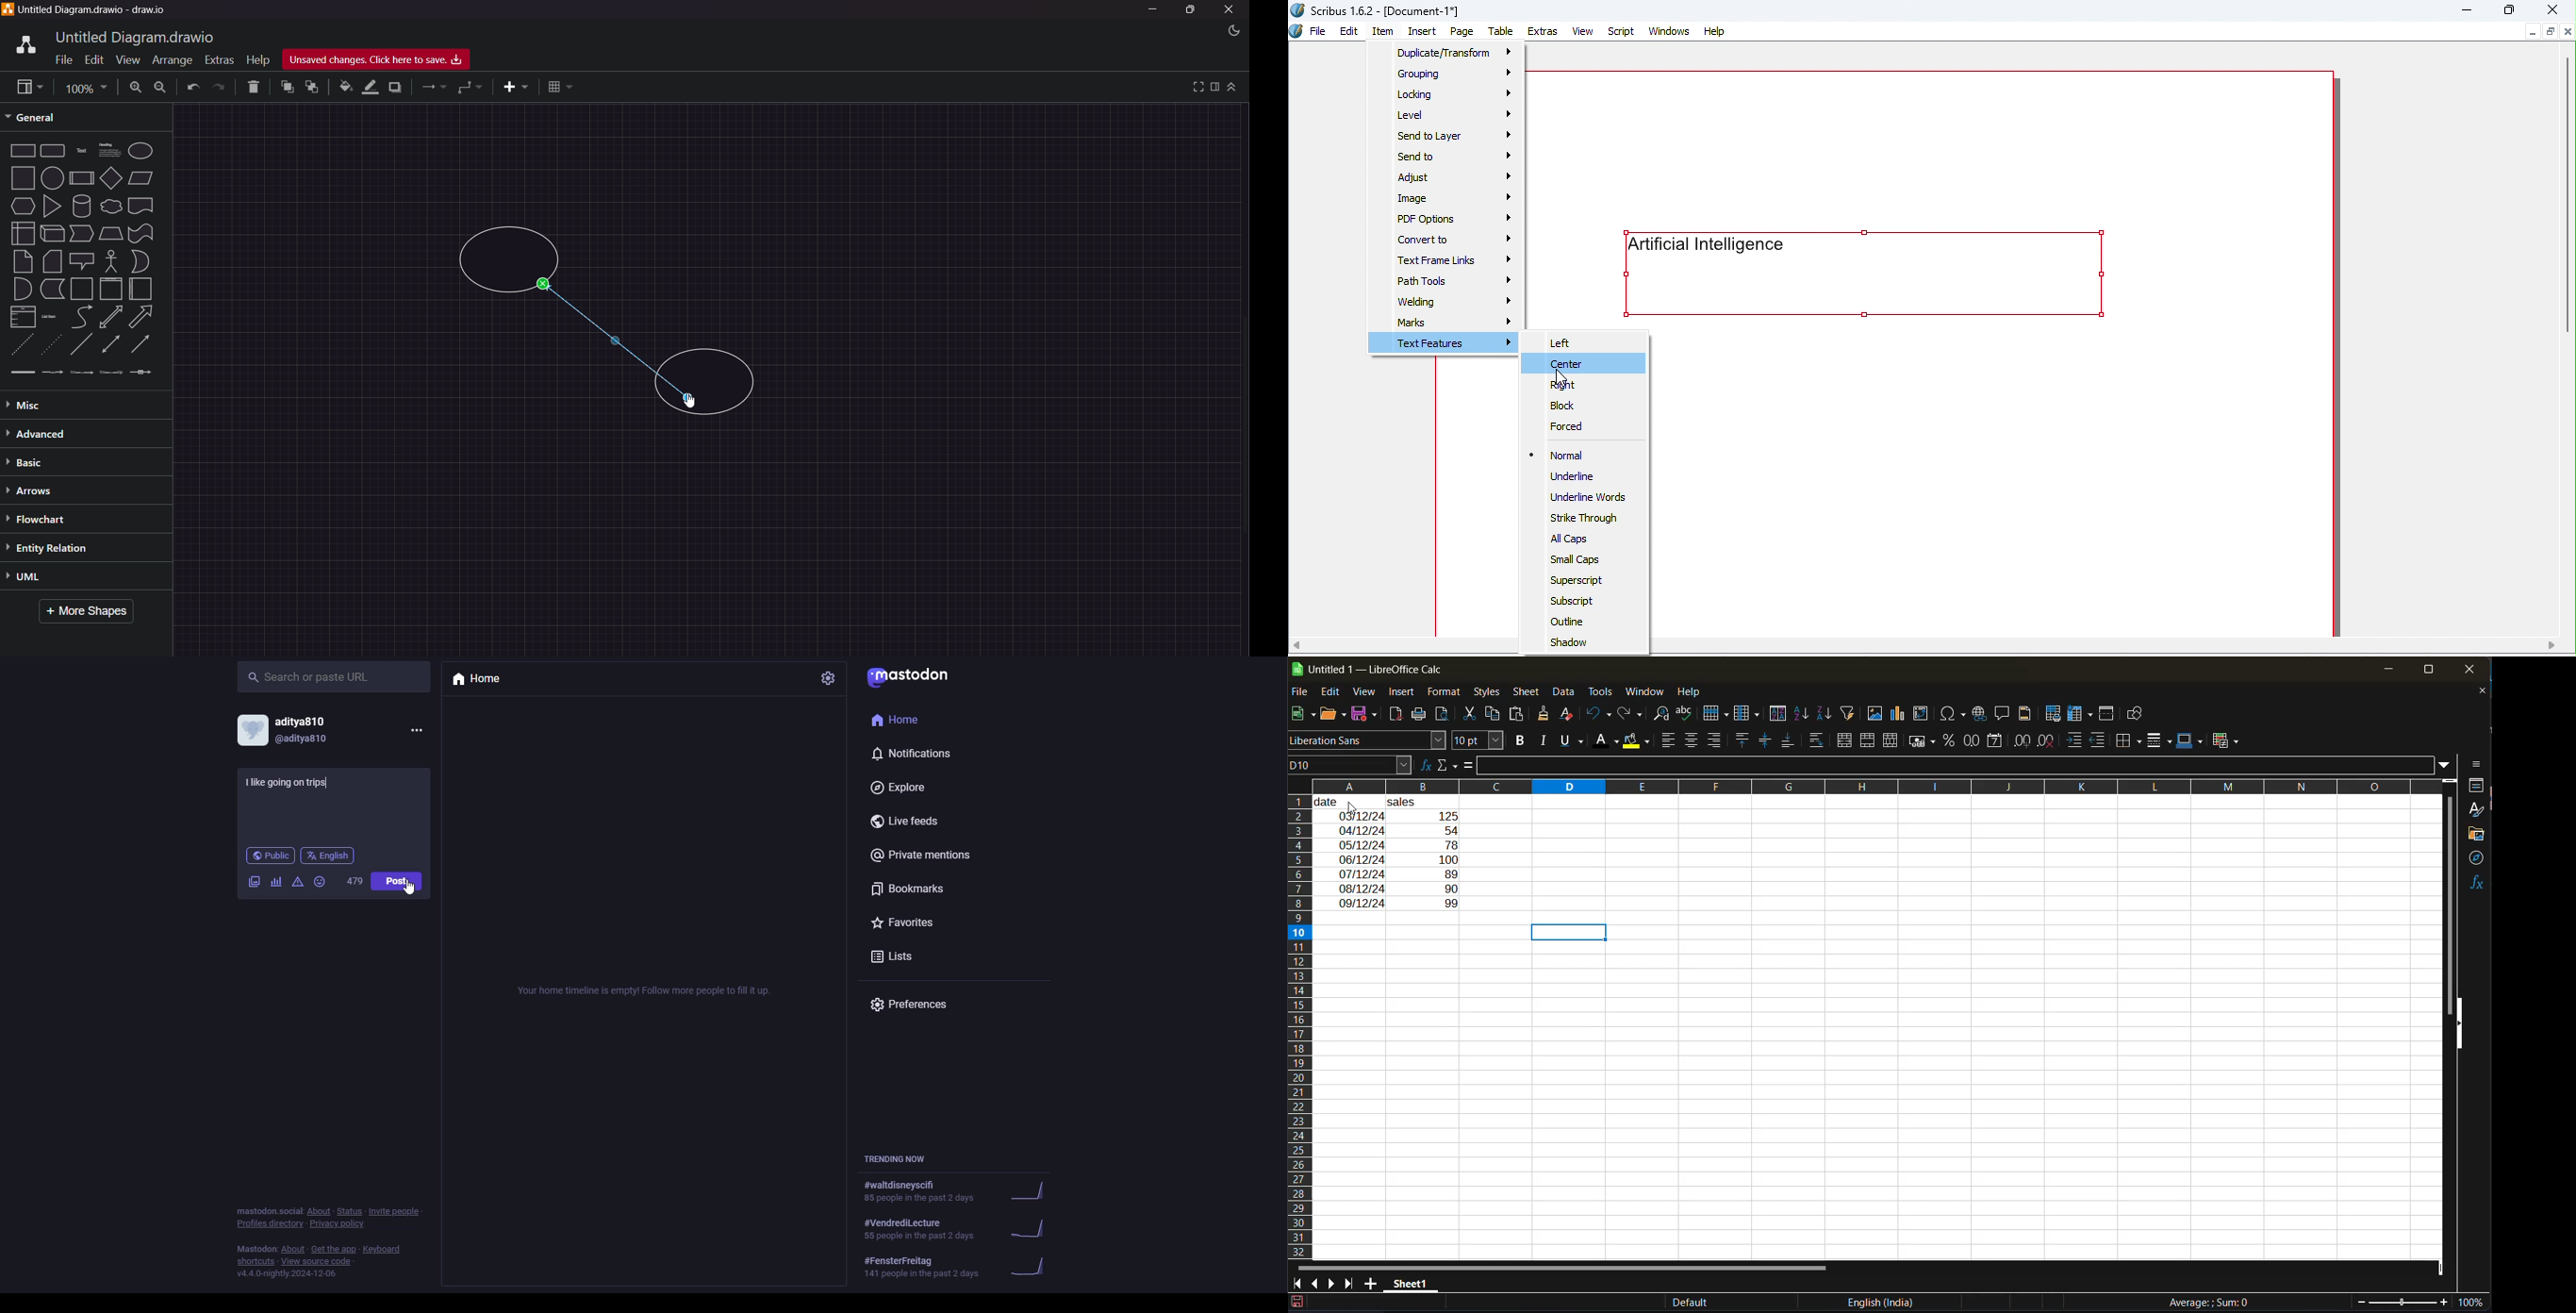  I want to click on shadow, so click(398, 87).